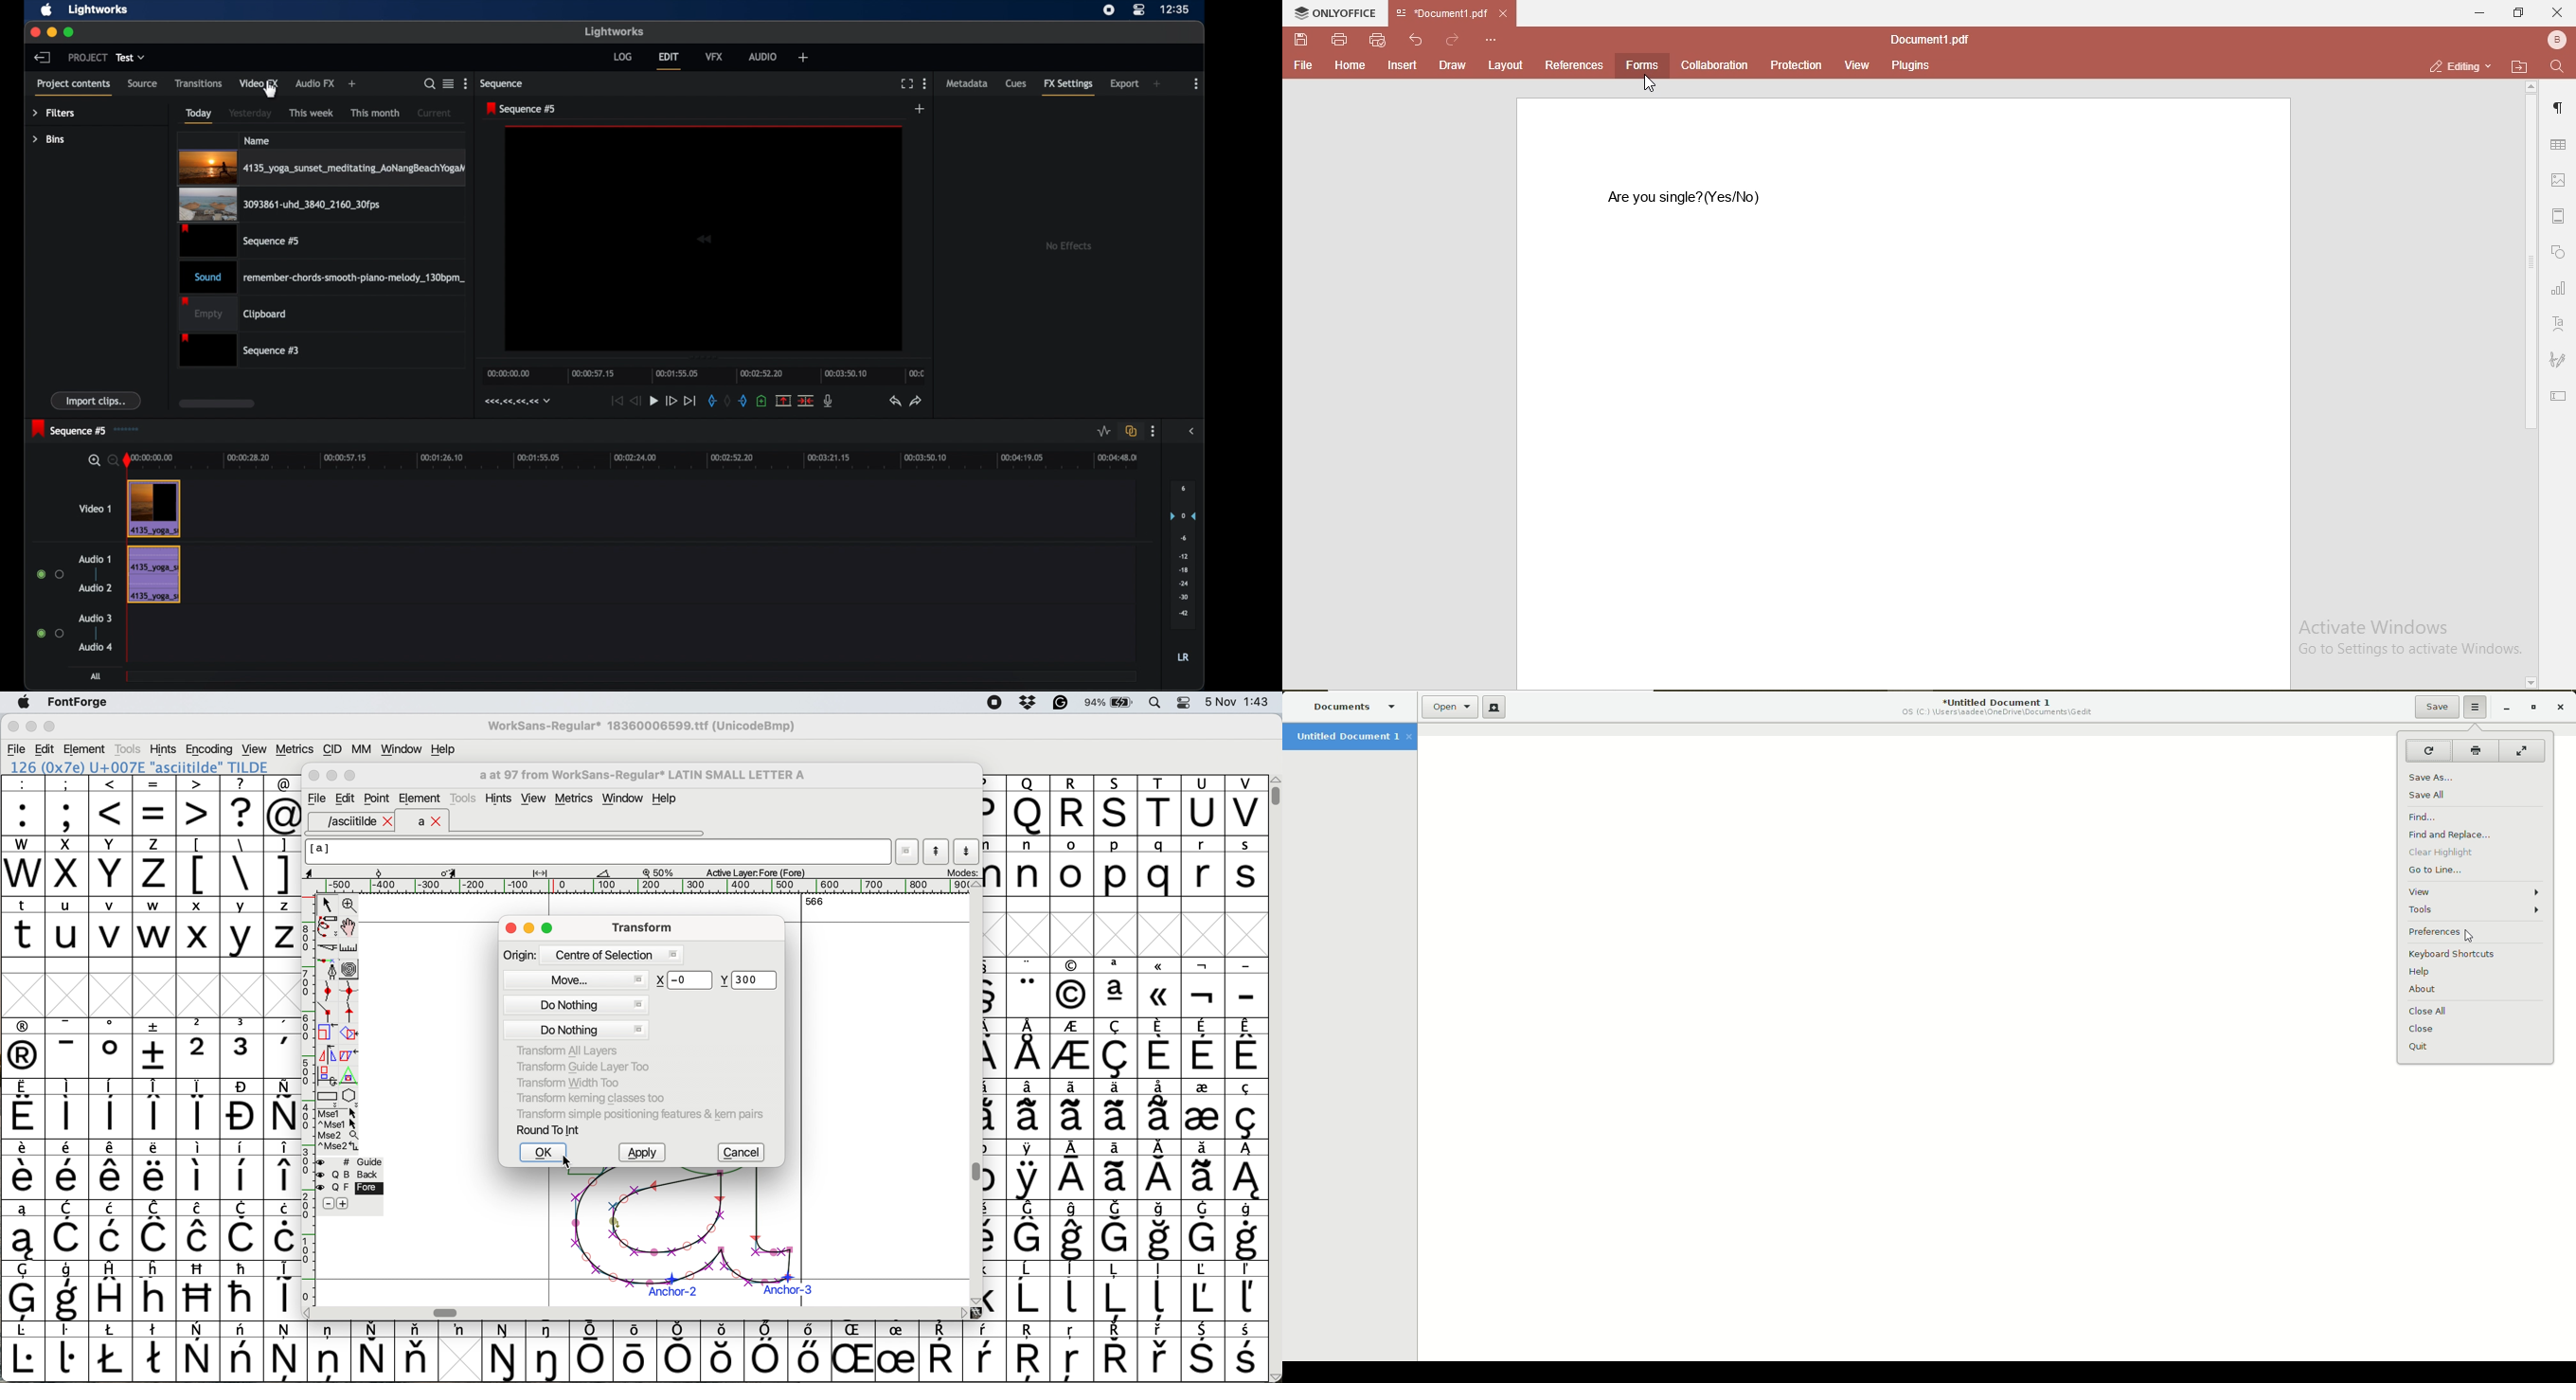 The width and height of the screenshot is (2576, 1400). I want to click on Close, so click(2422, 1029).